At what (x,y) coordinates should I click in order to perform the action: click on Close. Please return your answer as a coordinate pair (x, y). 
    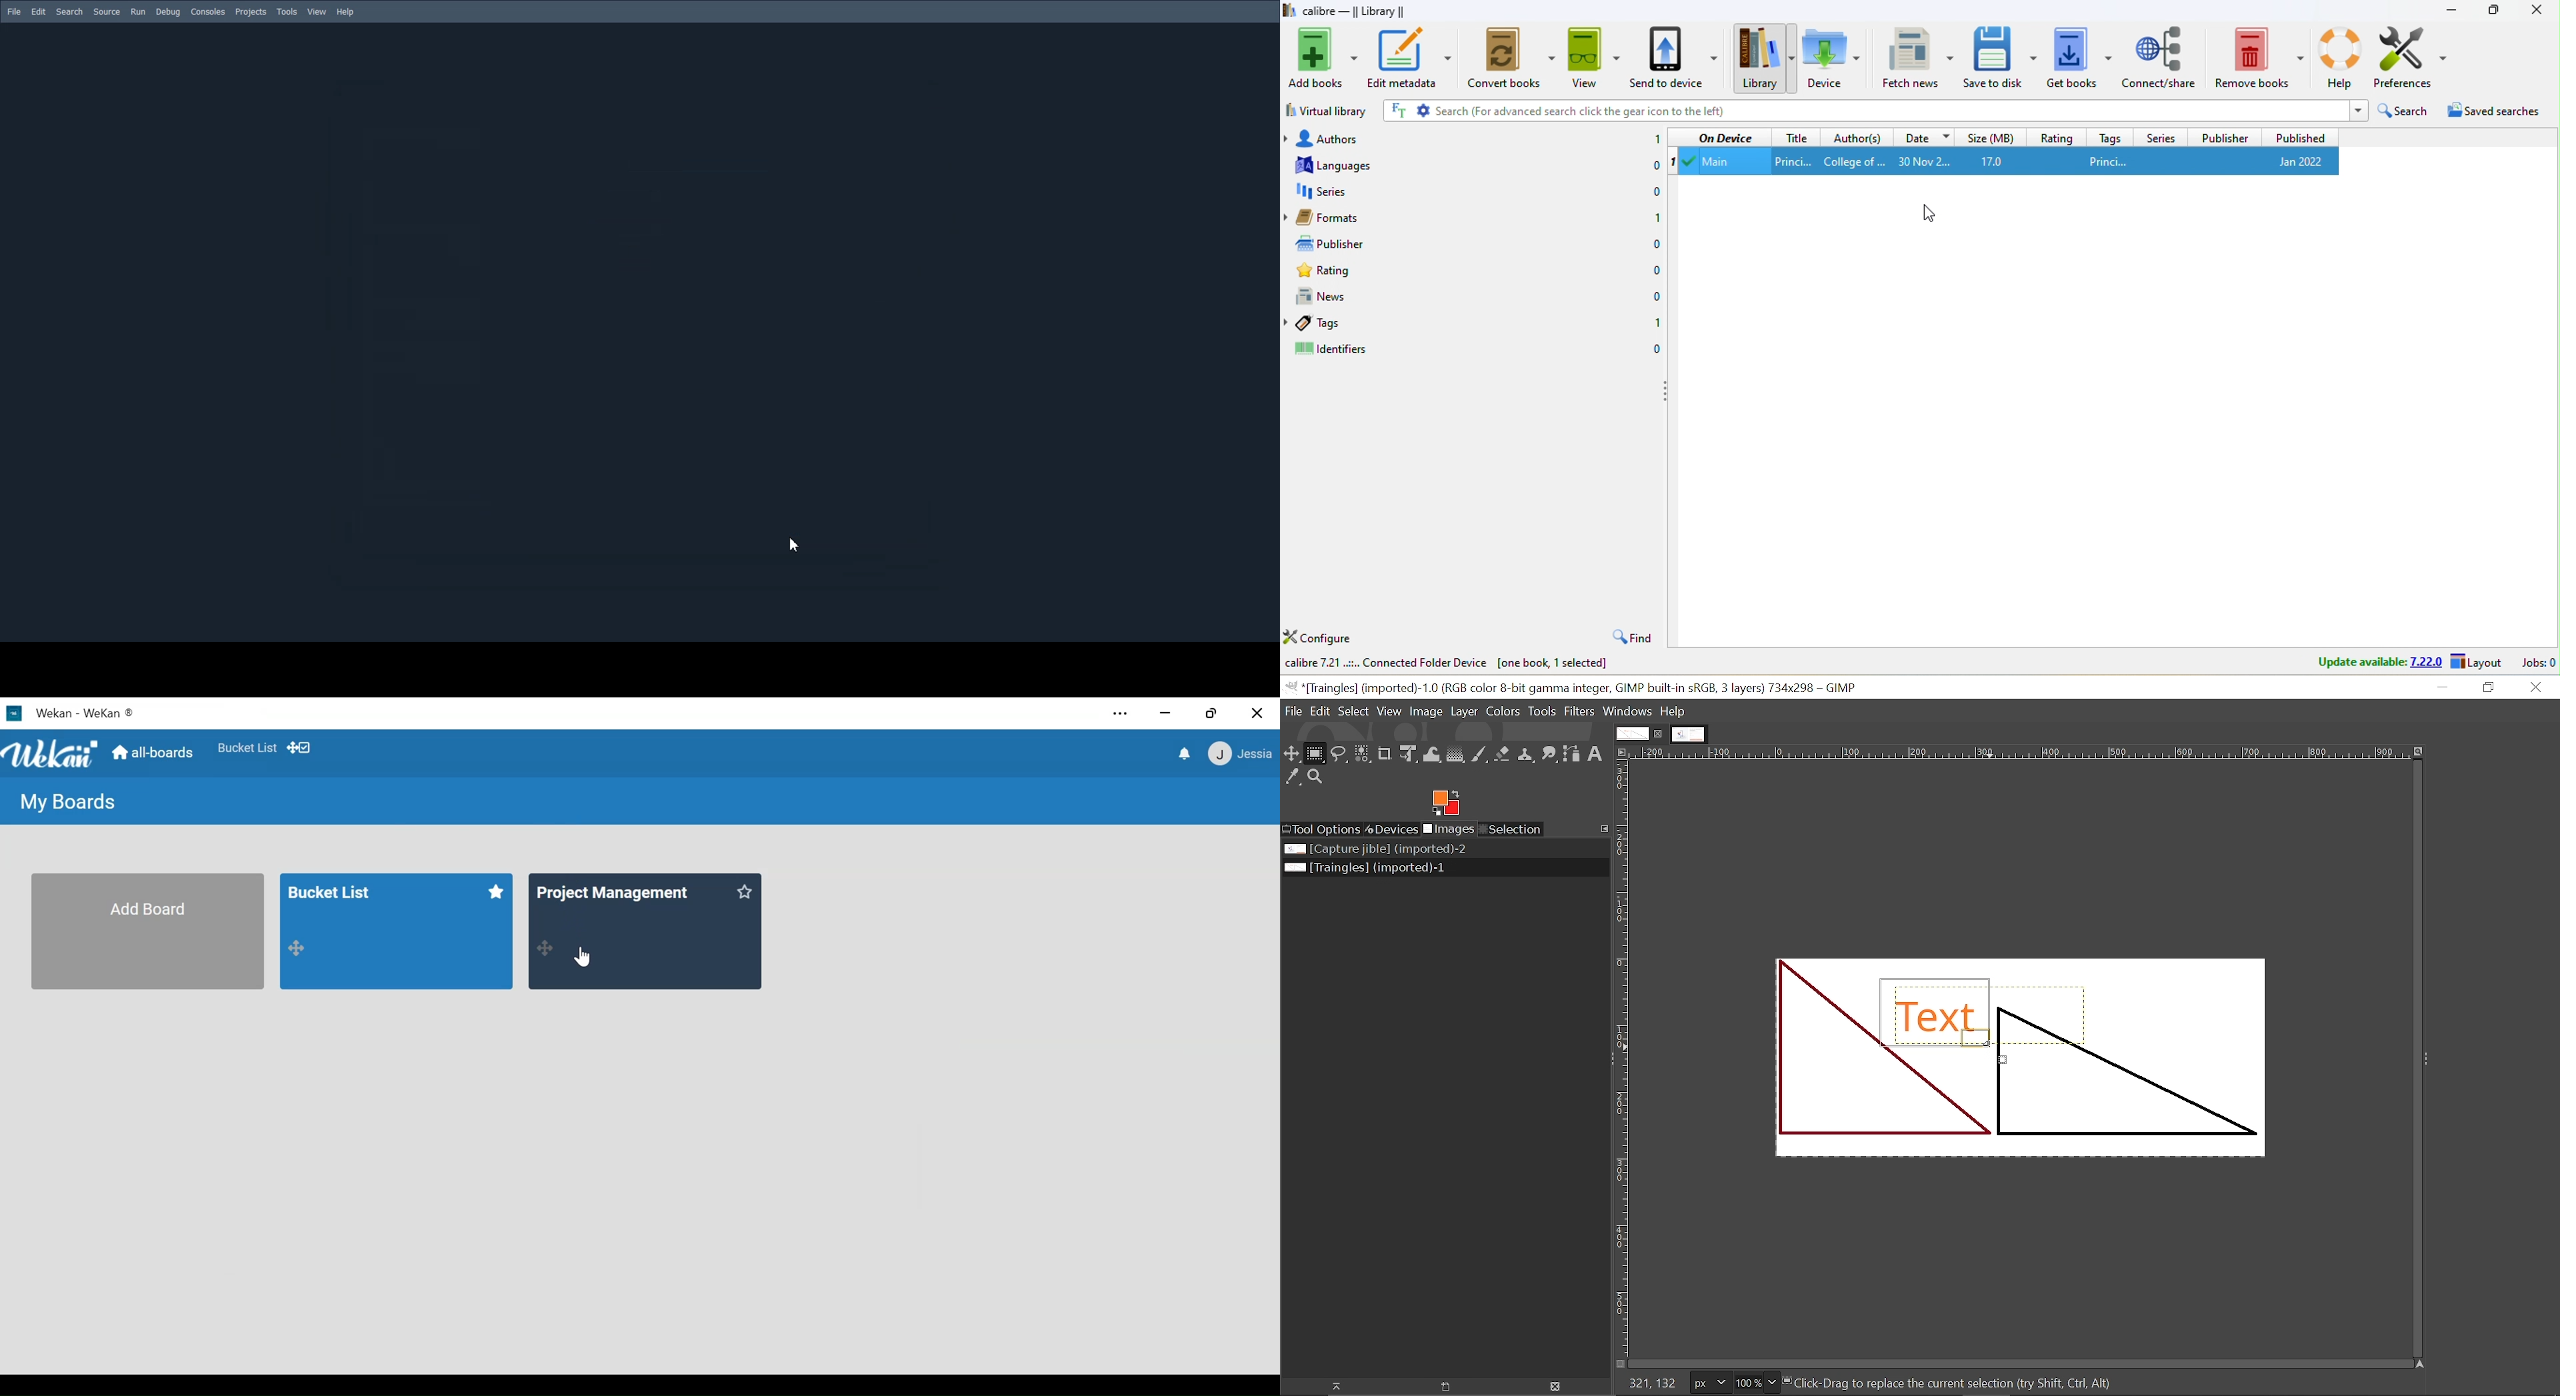
    Looking at the image, I should click on (2534, 690).